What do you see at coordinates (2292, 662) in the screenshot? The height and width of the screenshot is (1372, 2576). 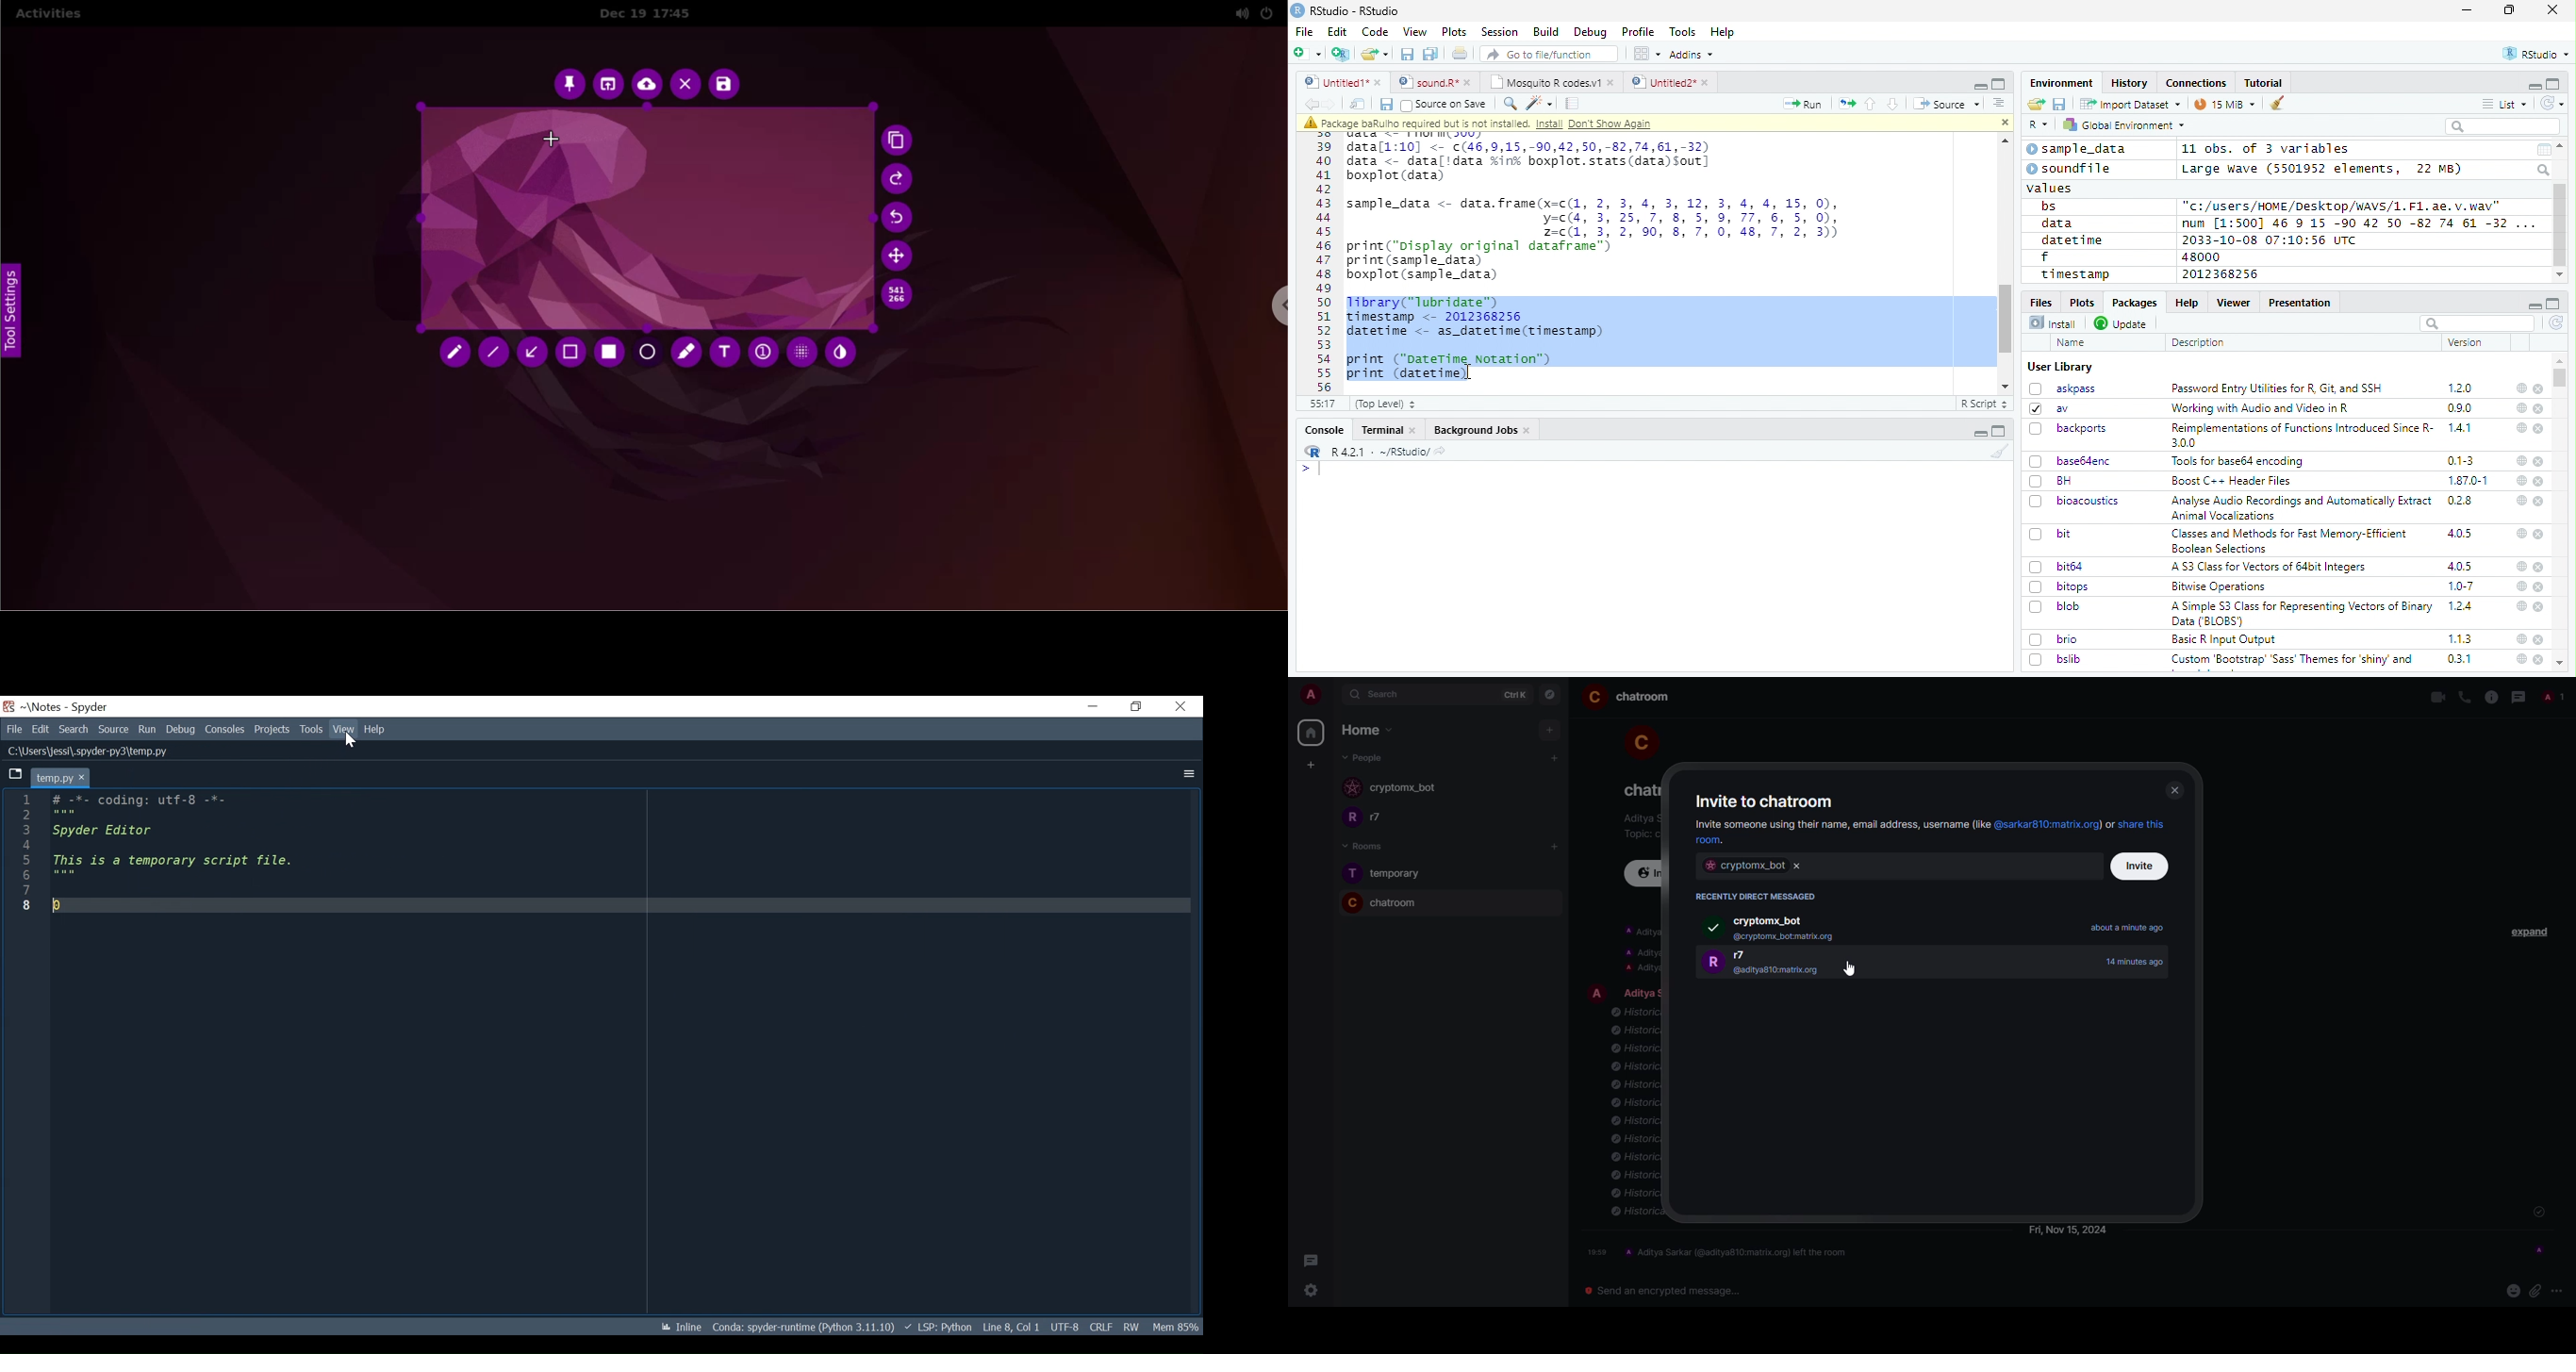 I see `Custom ‘Bootstrap’ ‘Sass’ Themes for ‘shiny’ and` at bounding box center [2292, 662].